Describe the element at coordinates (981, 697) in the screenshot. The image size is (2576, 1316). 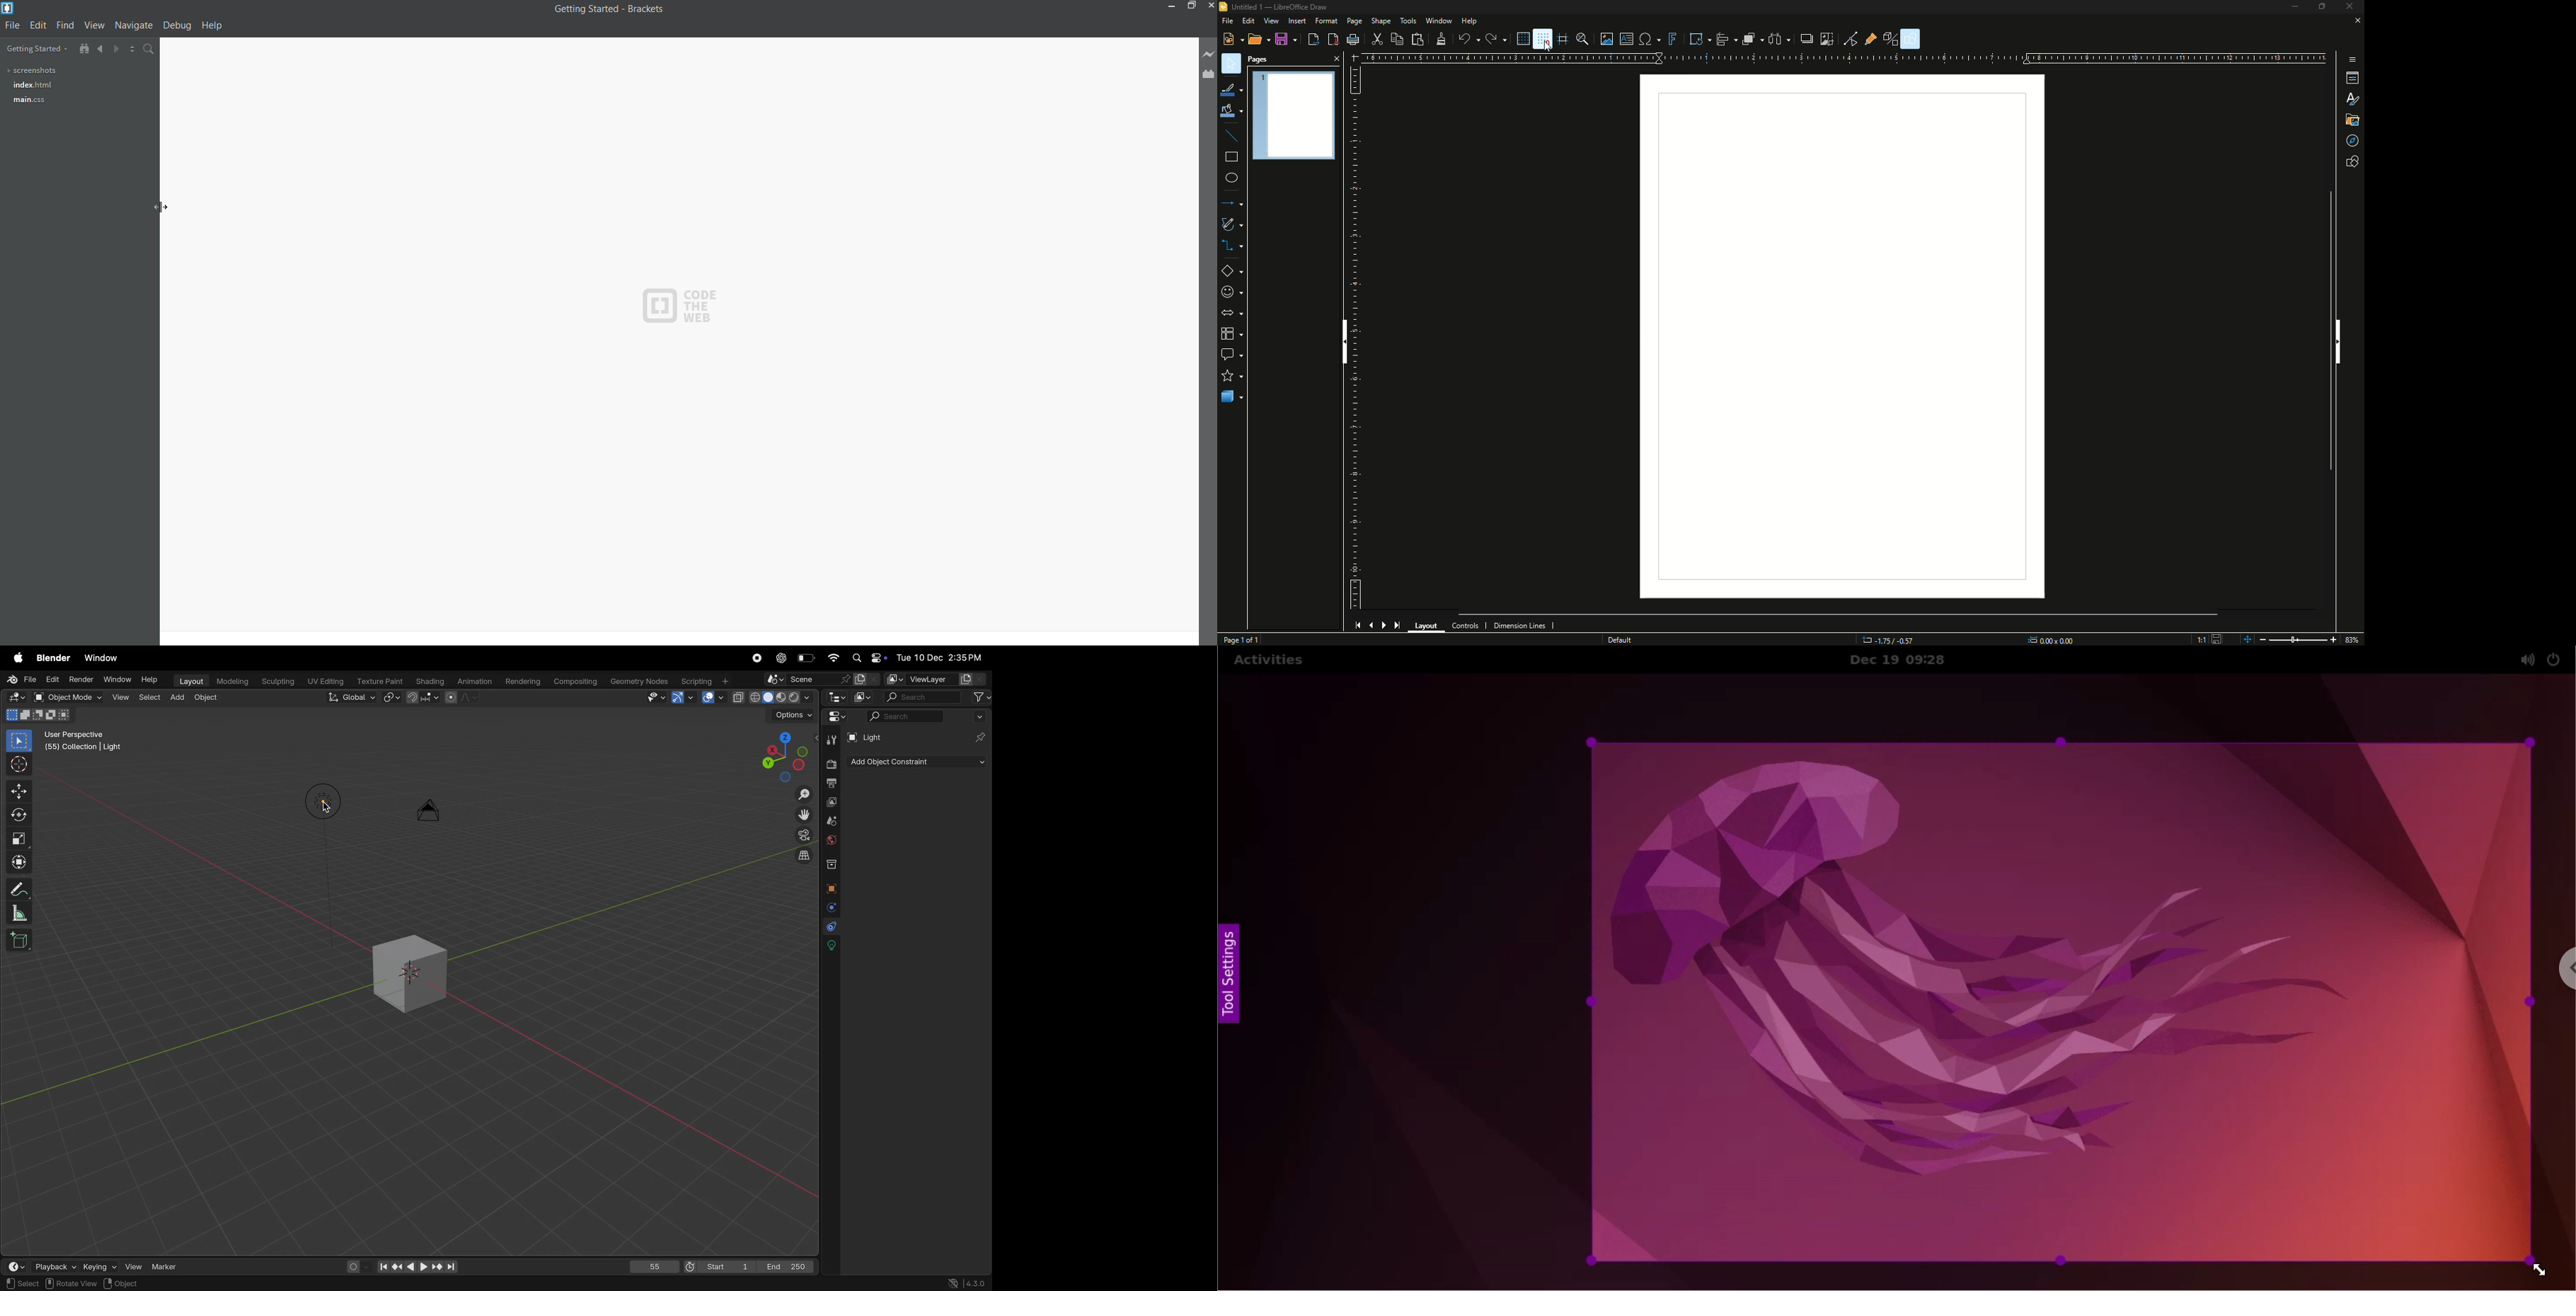
I see `filter` at that location.